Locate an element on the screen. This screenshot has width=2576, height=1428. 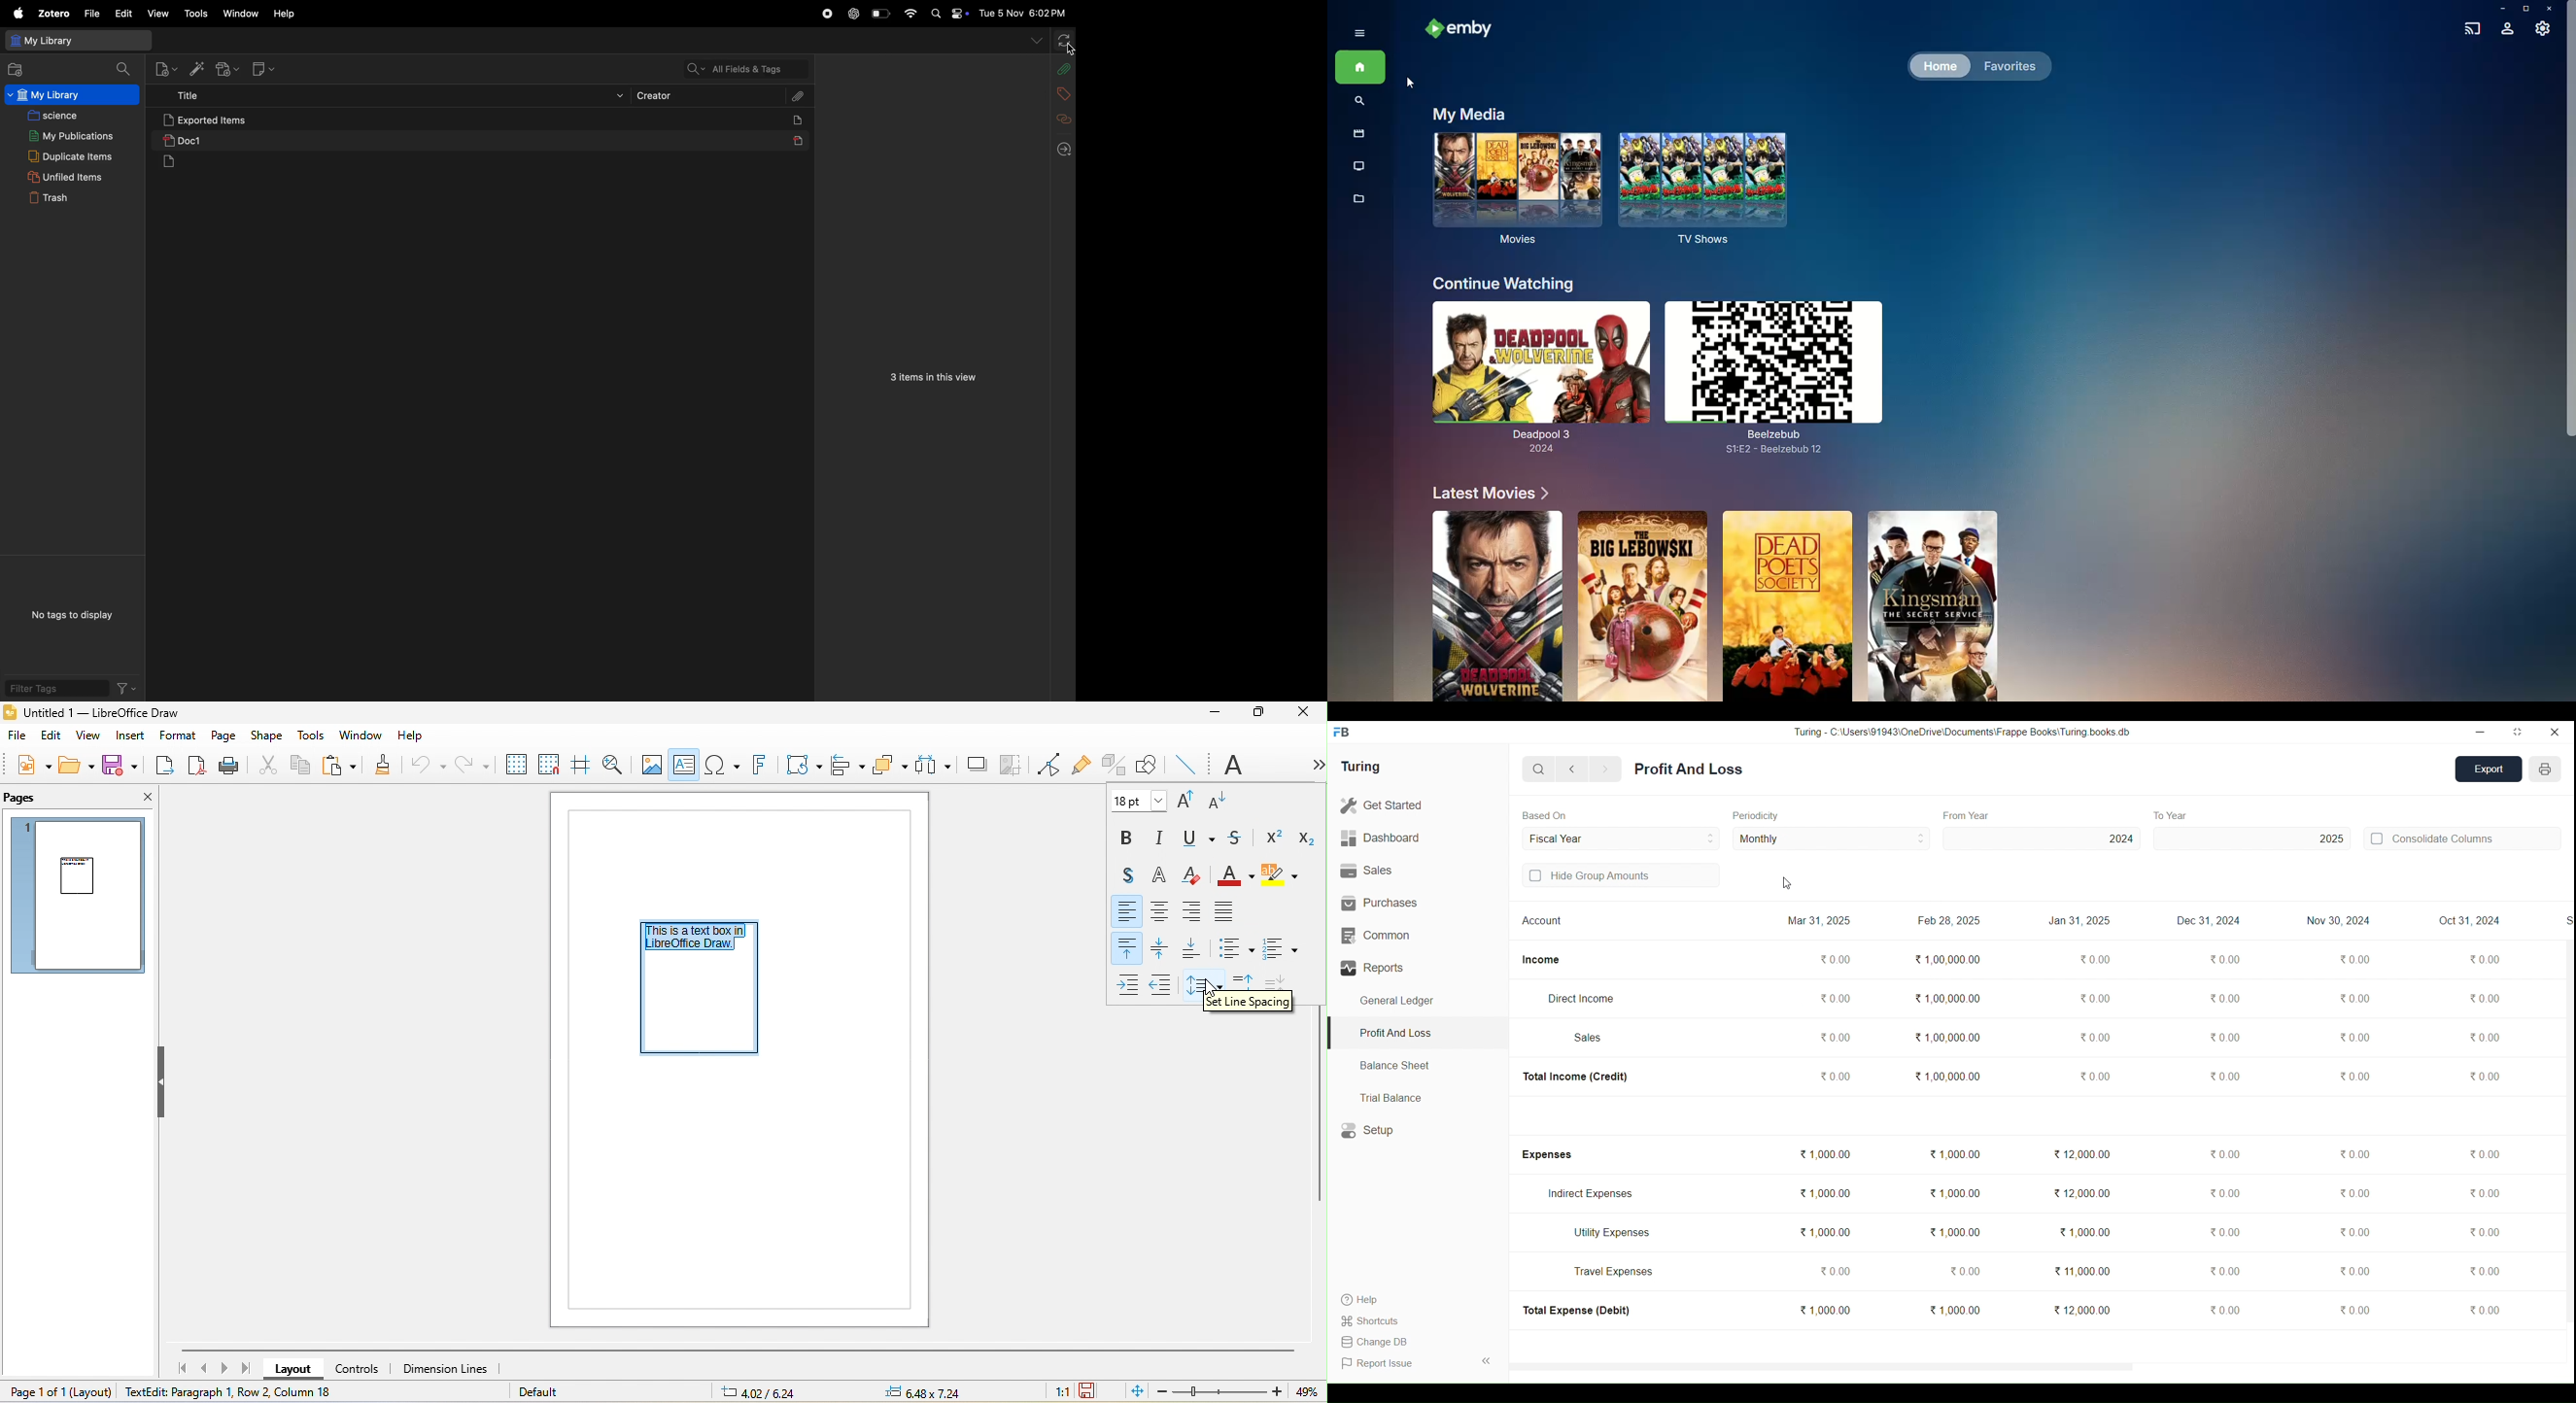
file is located at coordinates (19, 736).